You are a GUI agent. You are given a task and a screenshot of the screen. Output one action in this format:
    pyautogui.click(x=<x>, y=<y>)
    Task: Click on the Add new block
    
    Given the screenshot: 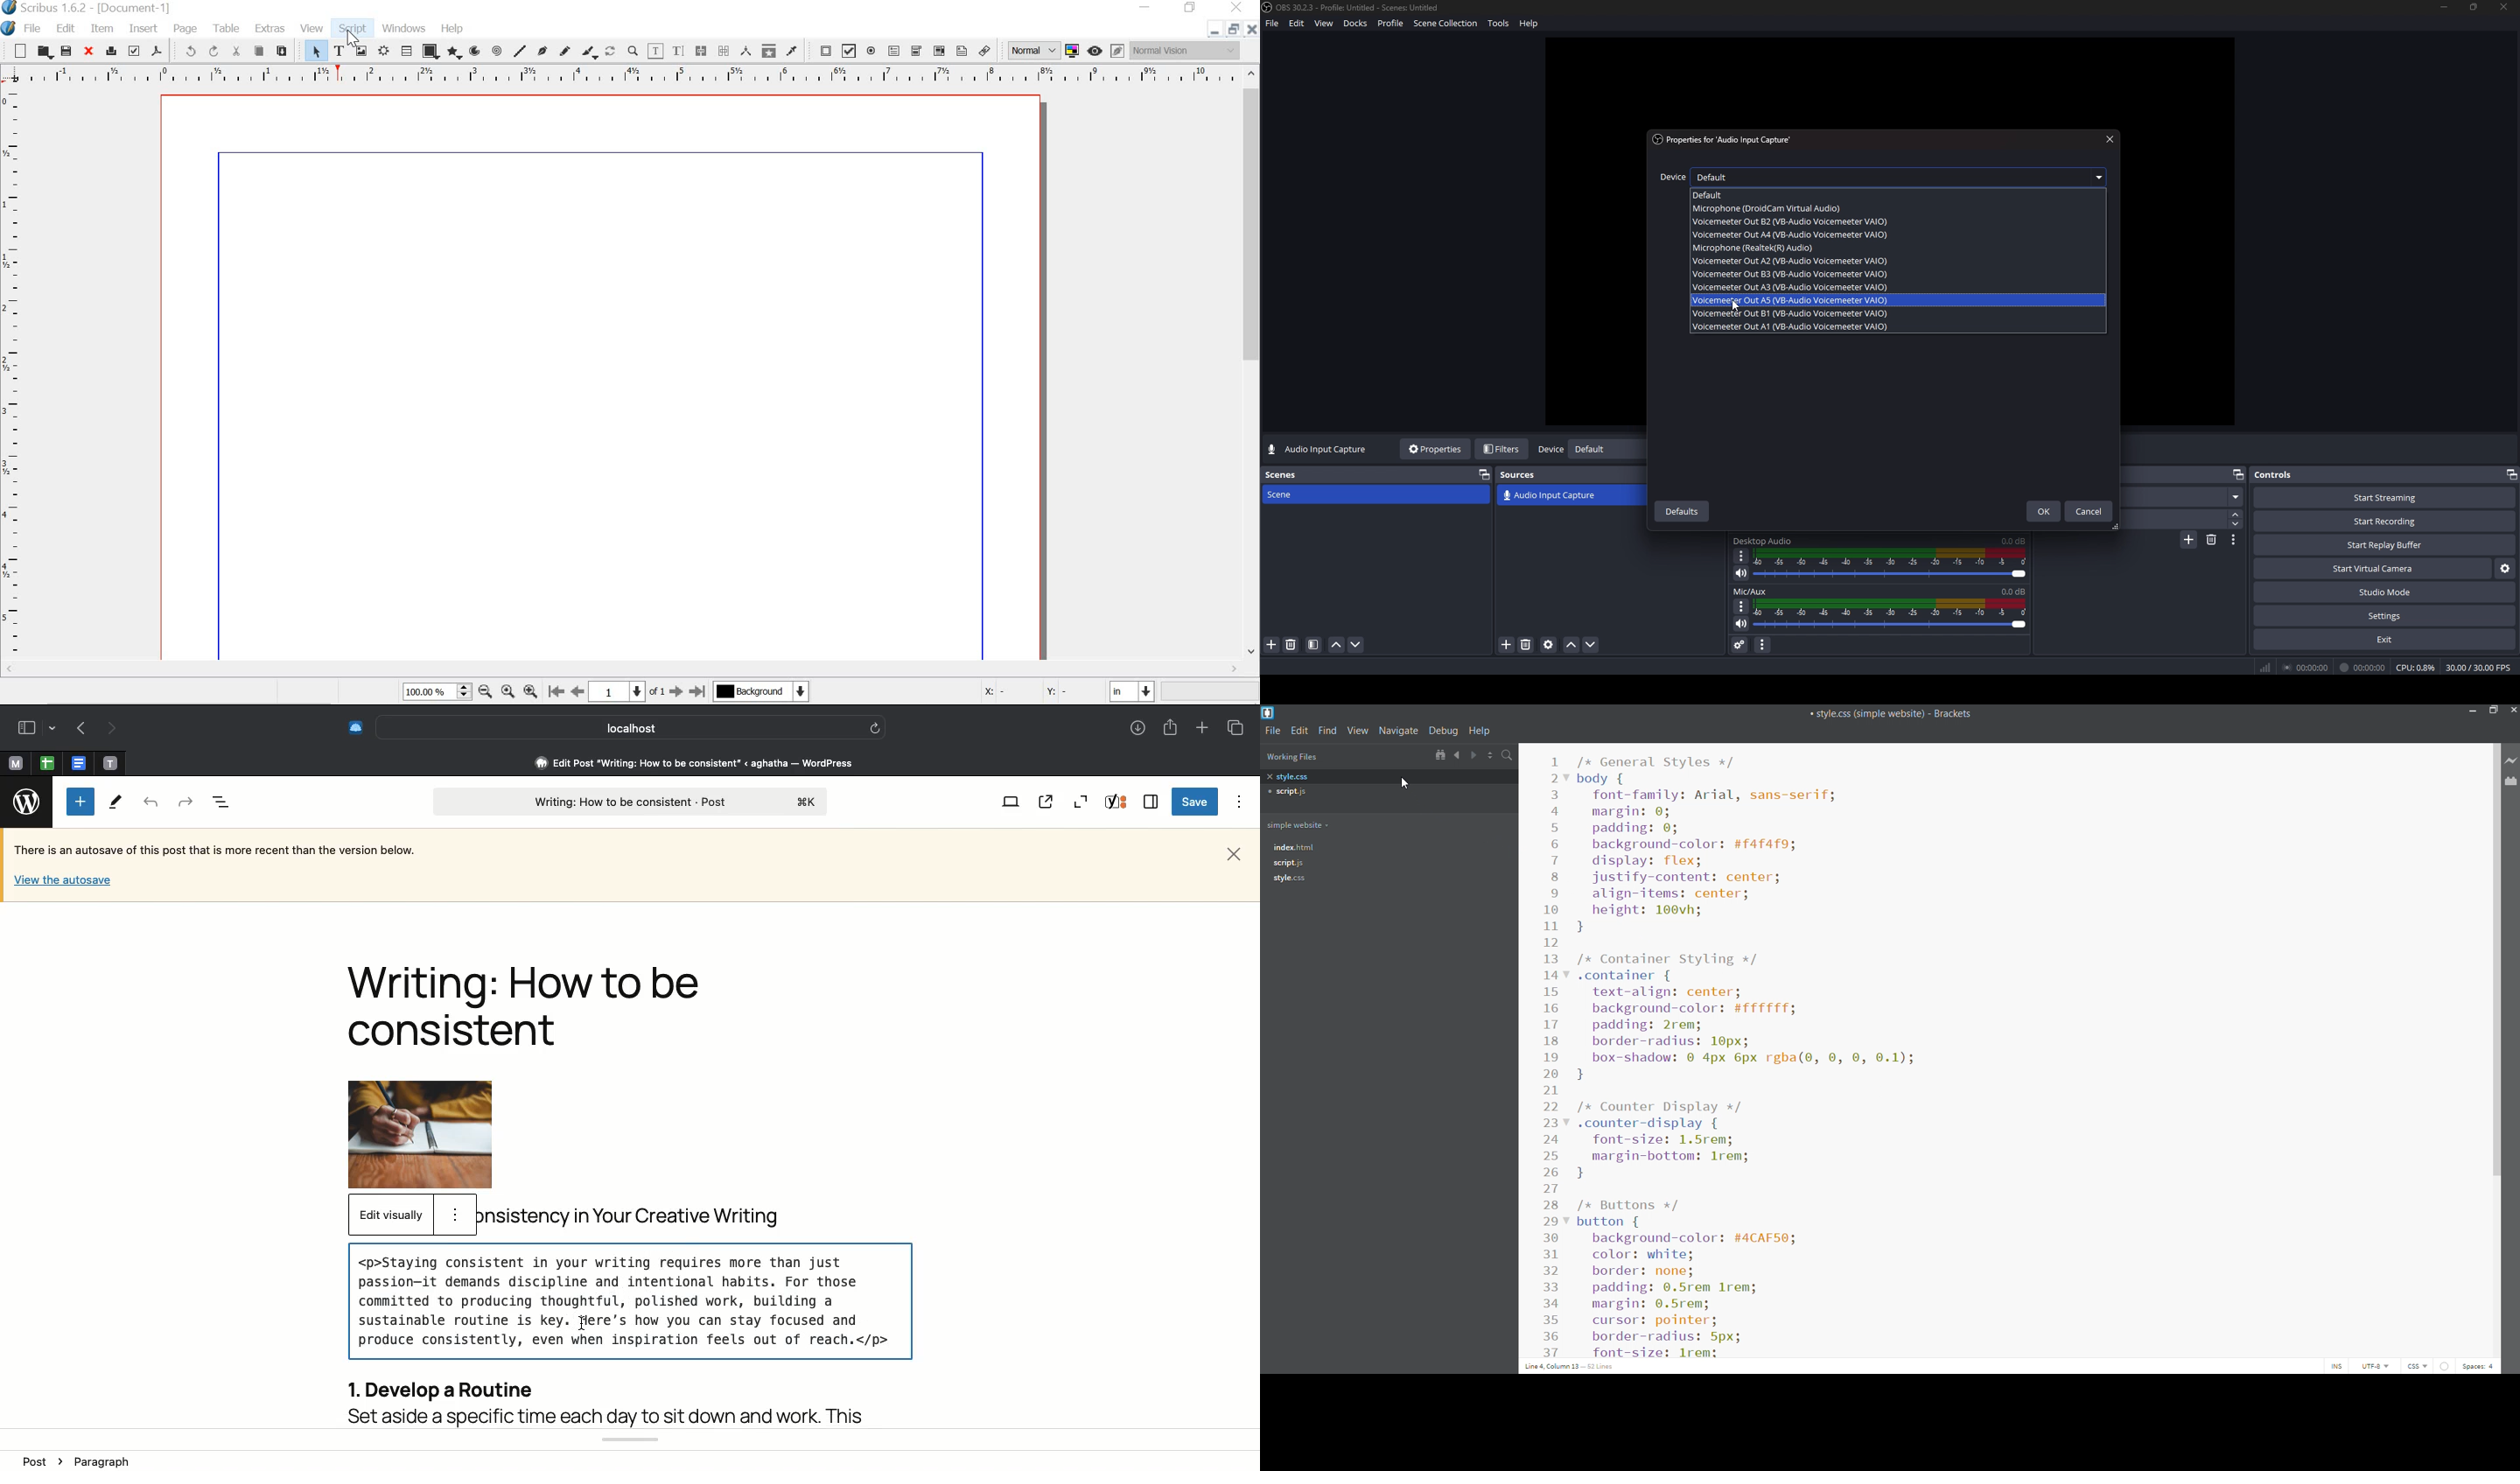 What is the action you would take?
    pyautogui.click(x=80, y=802)
    